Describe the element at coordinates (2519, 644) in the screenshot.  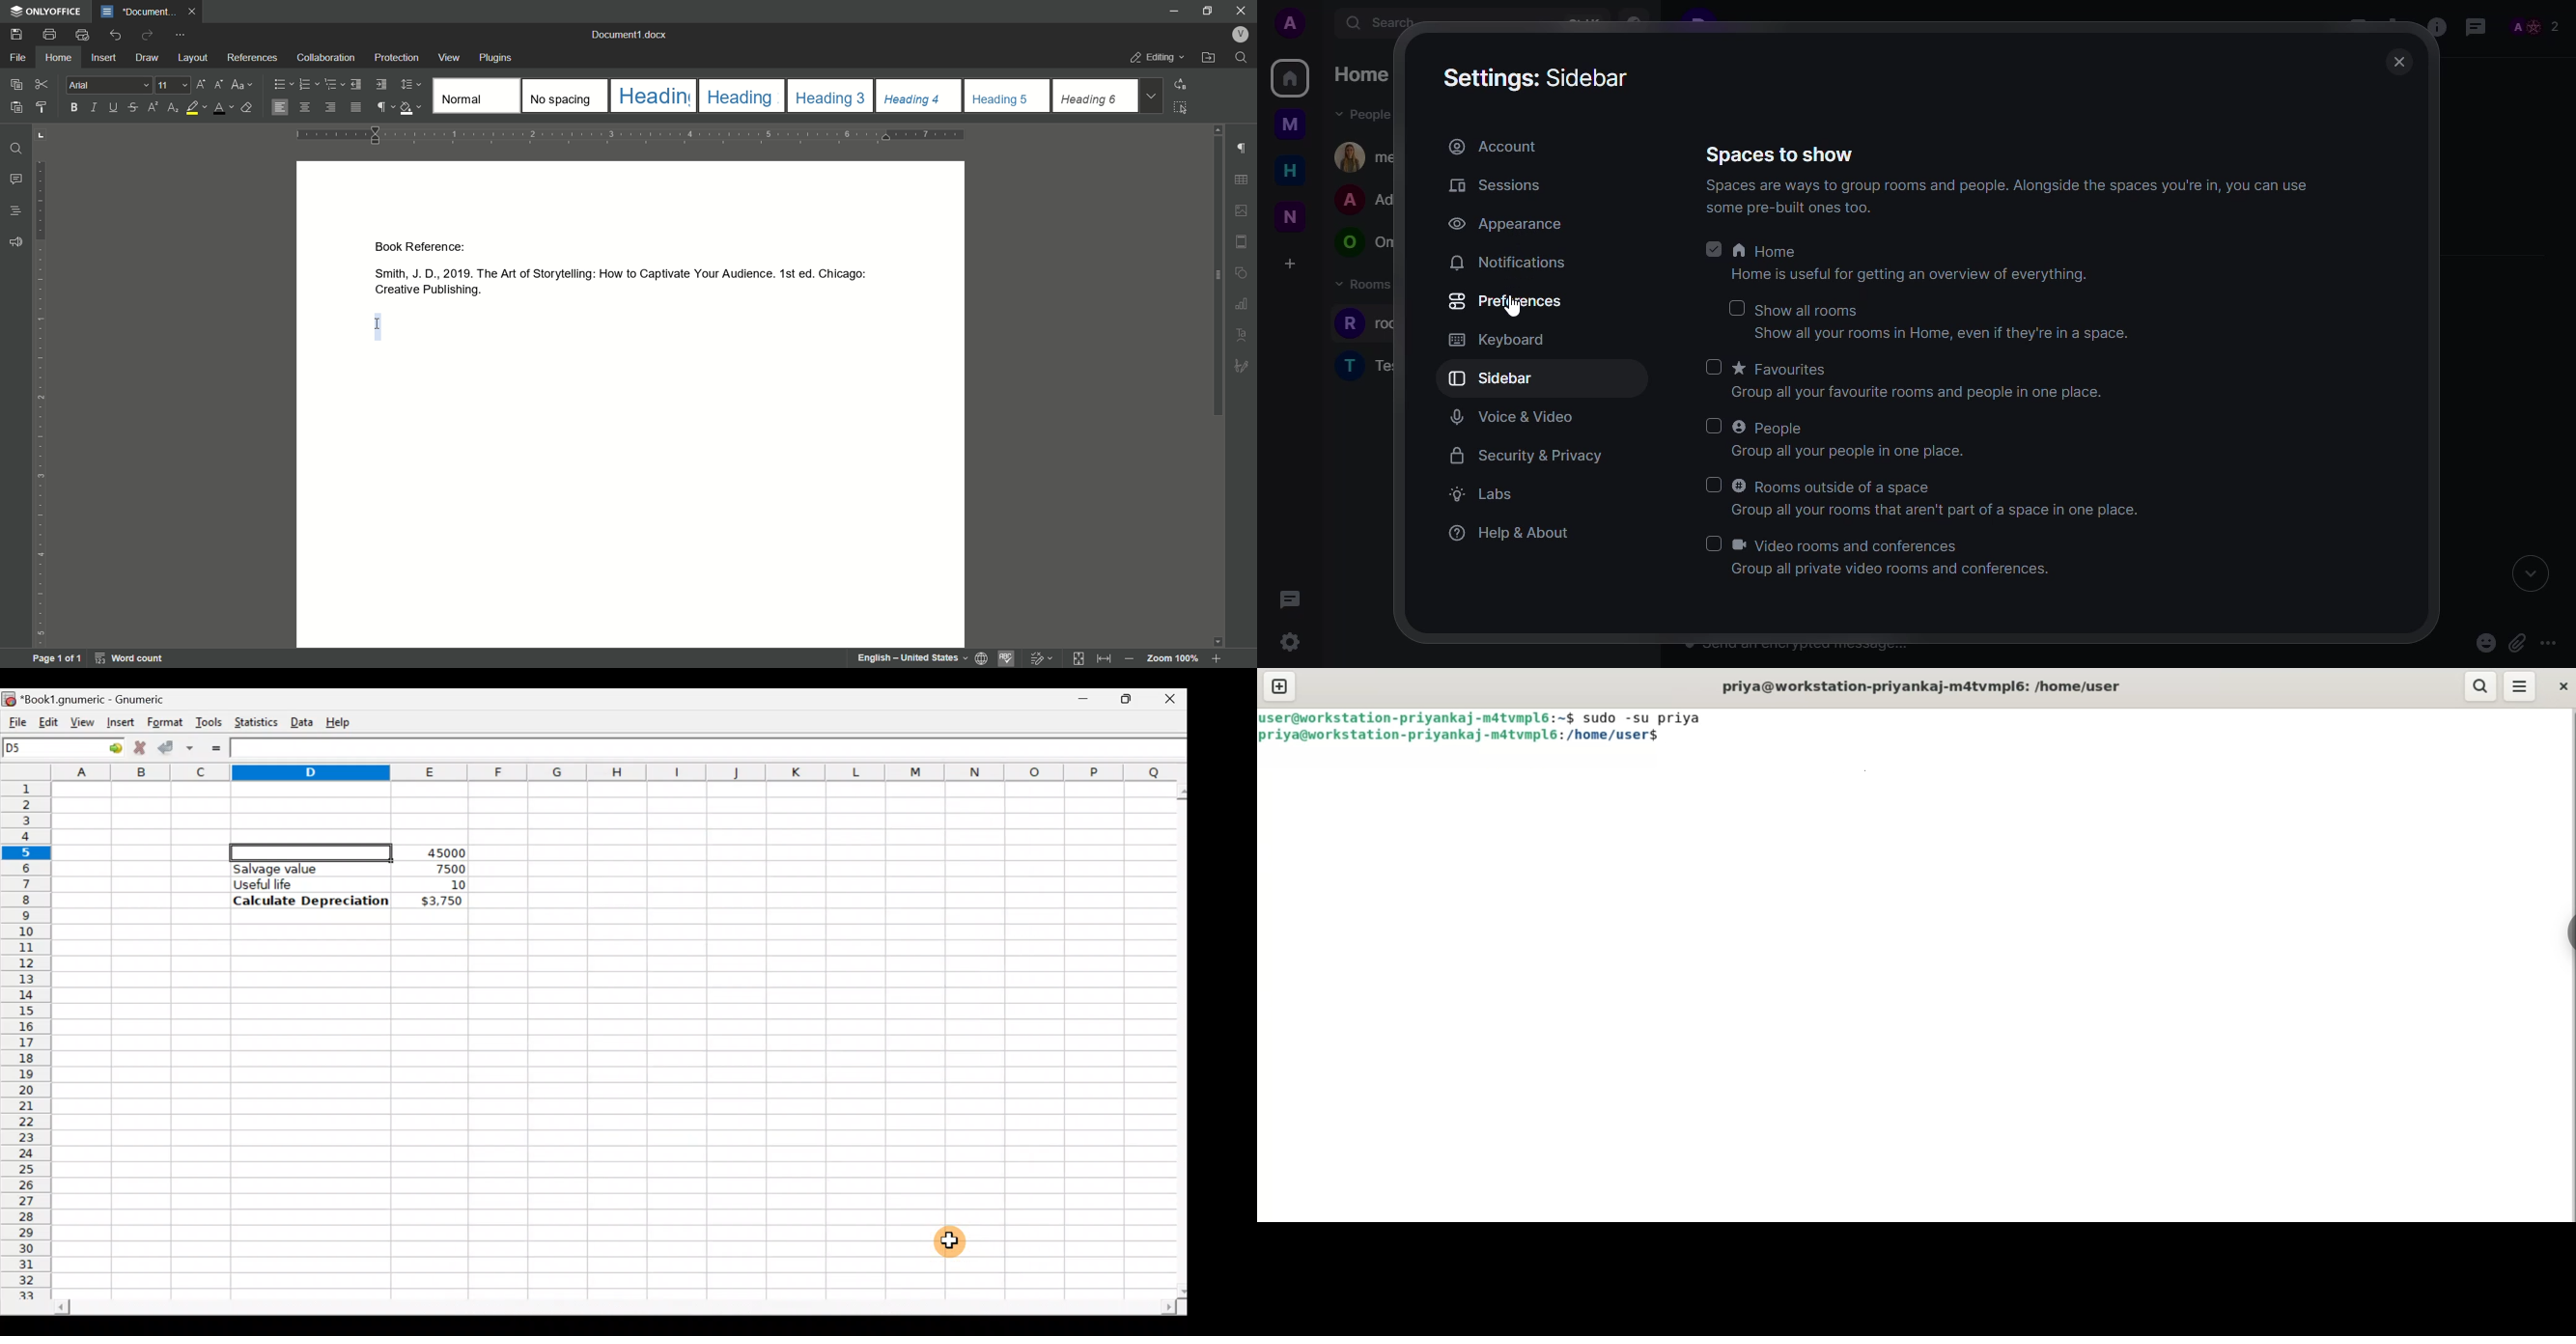
I see `attach` at that location.